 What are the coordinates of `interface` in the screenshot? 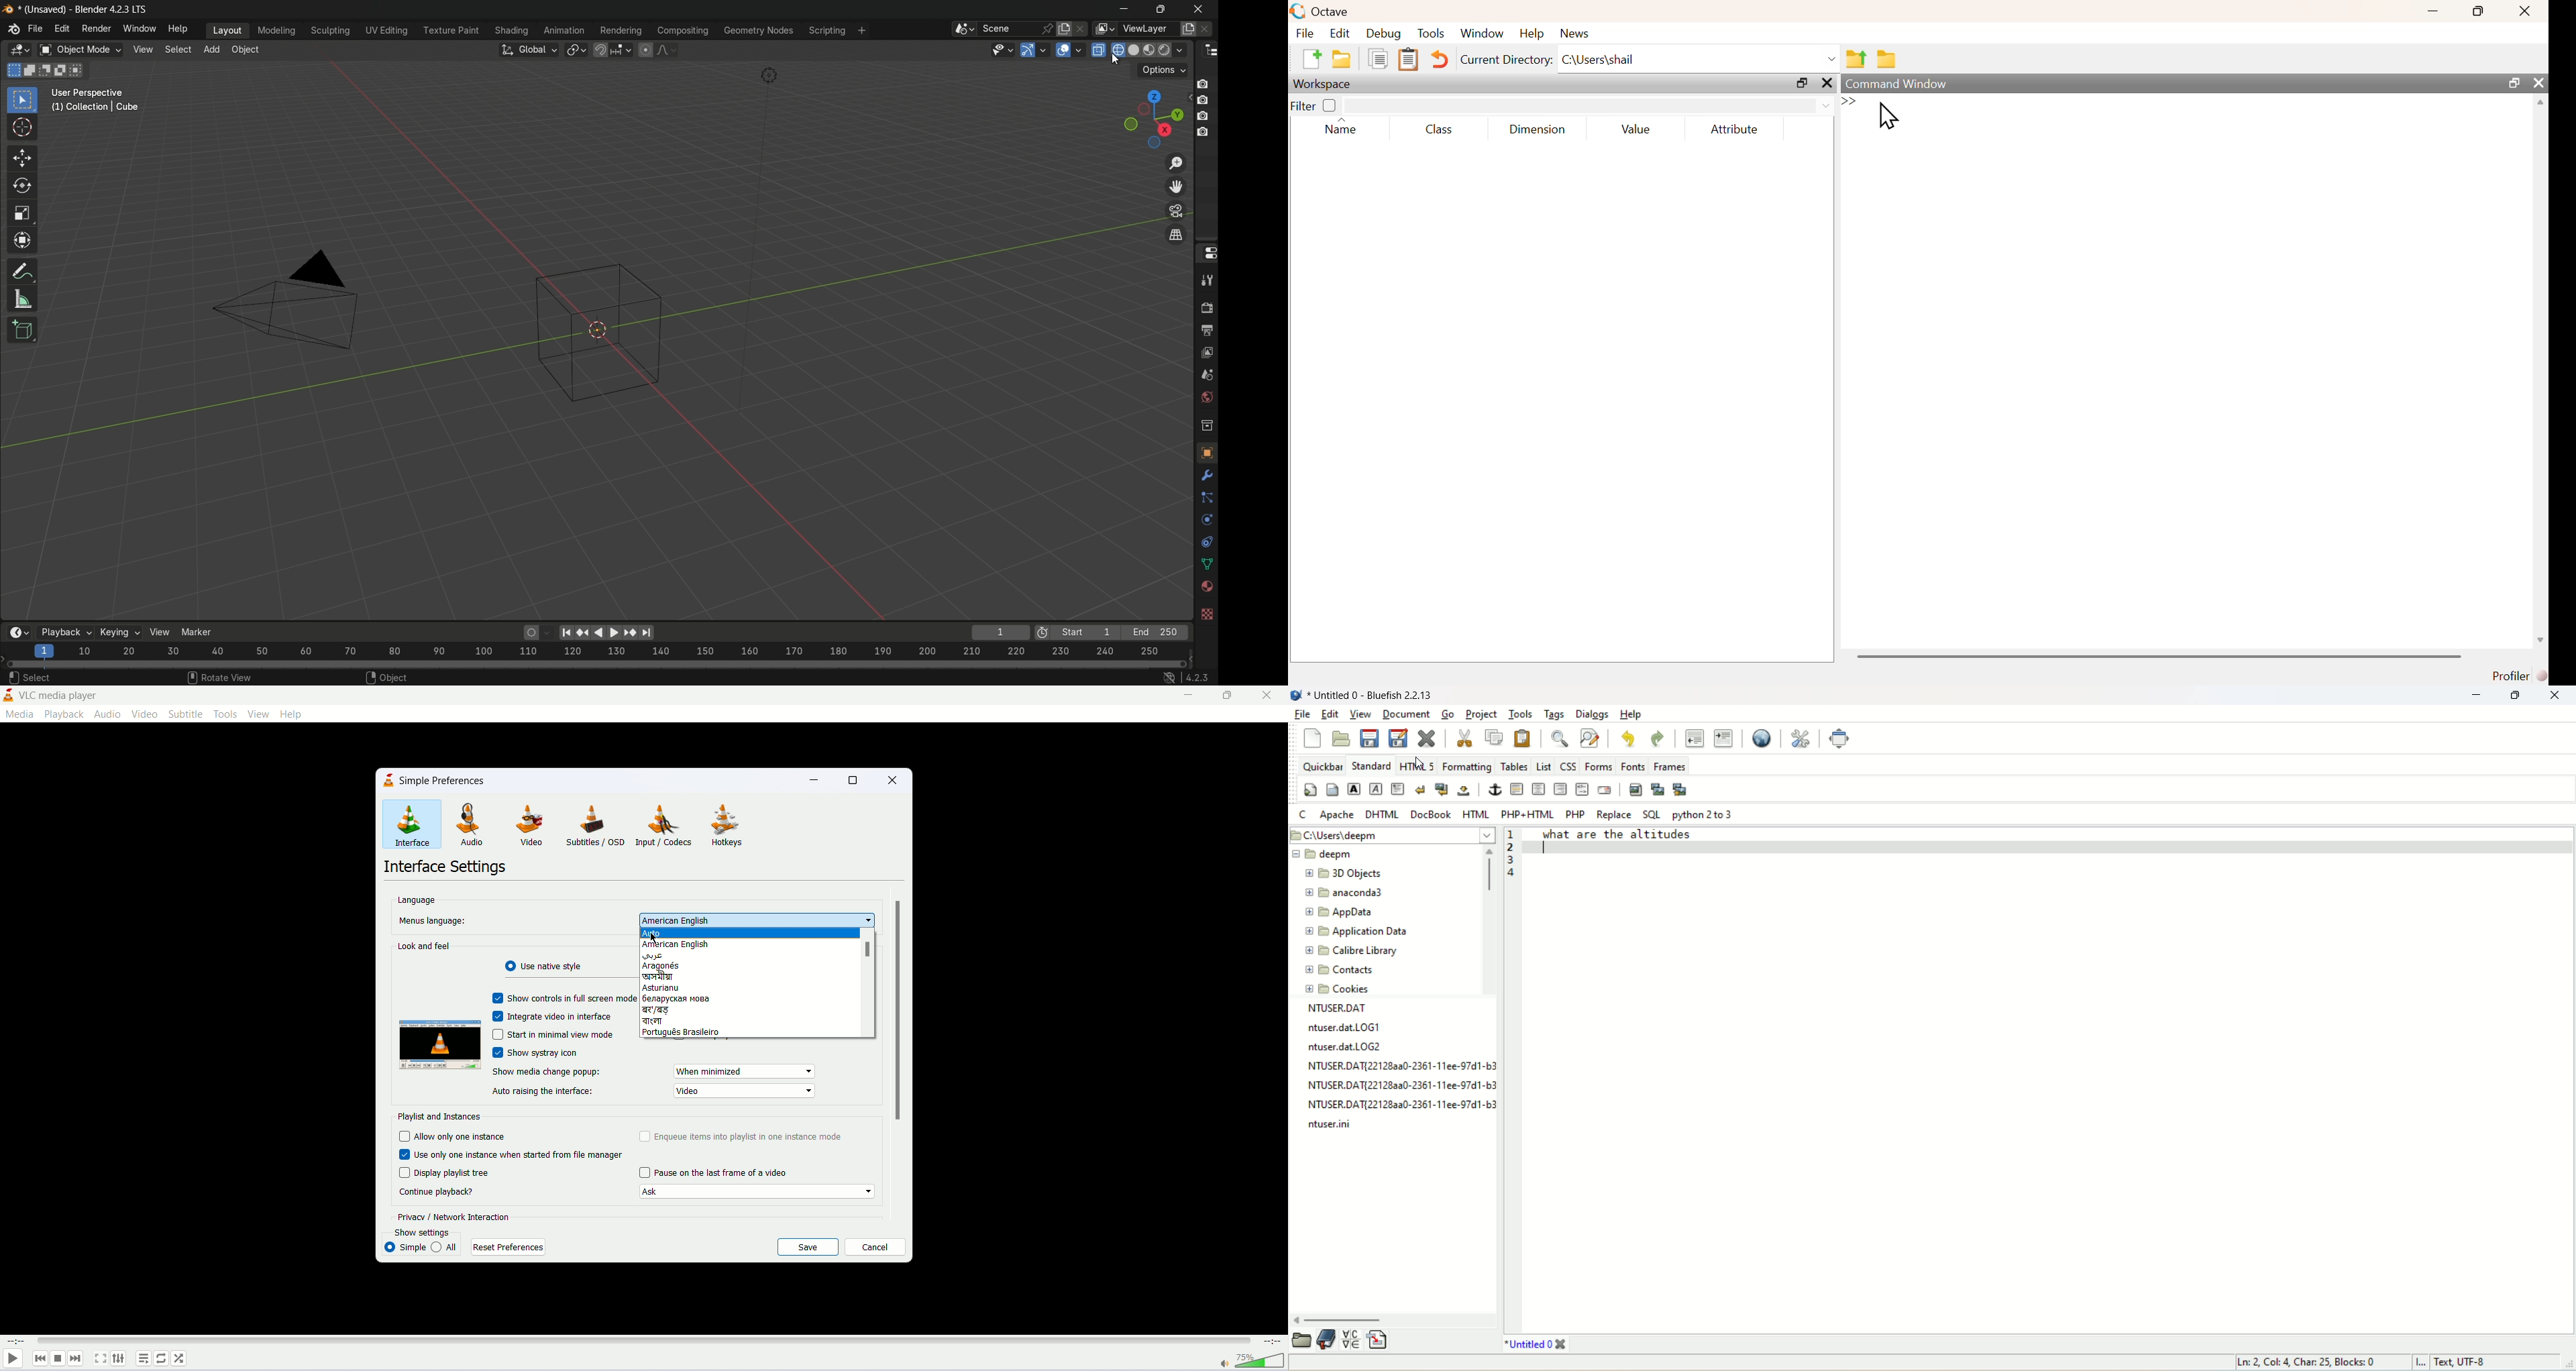 It's located at (407, 826).